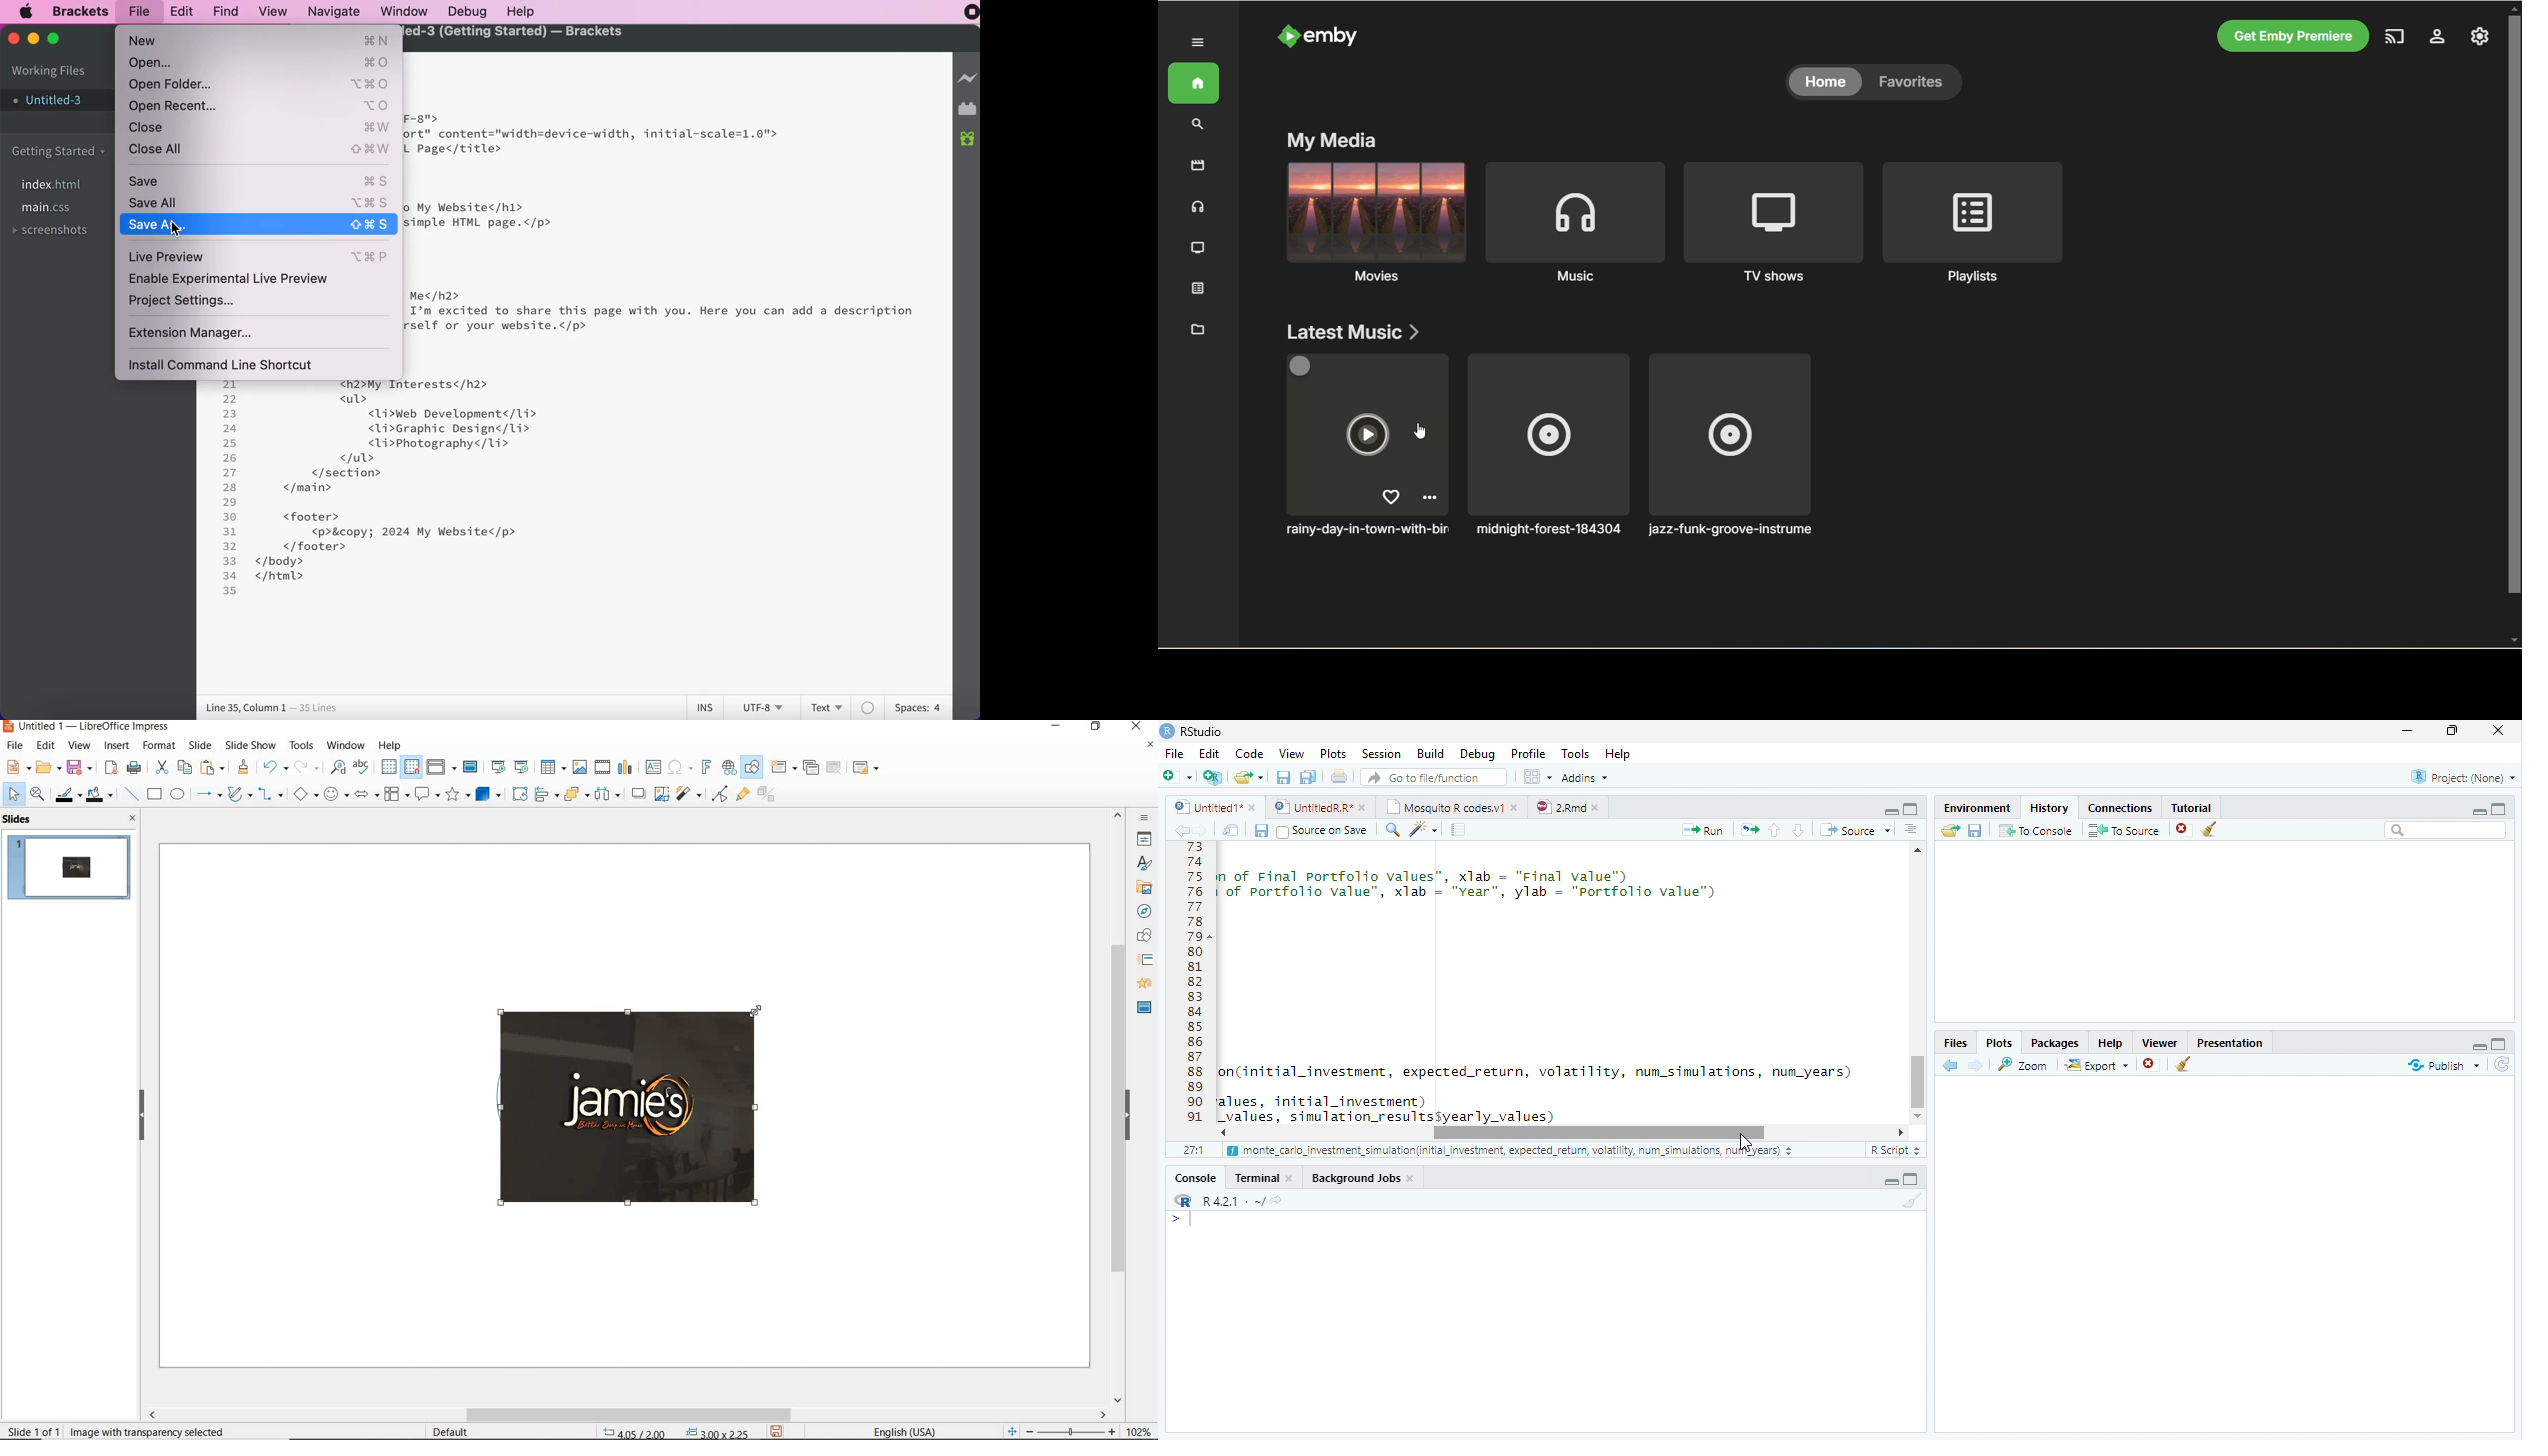  Describe the element at coordinates (2500, 732) in the screenshot. I see `Close` at that location.